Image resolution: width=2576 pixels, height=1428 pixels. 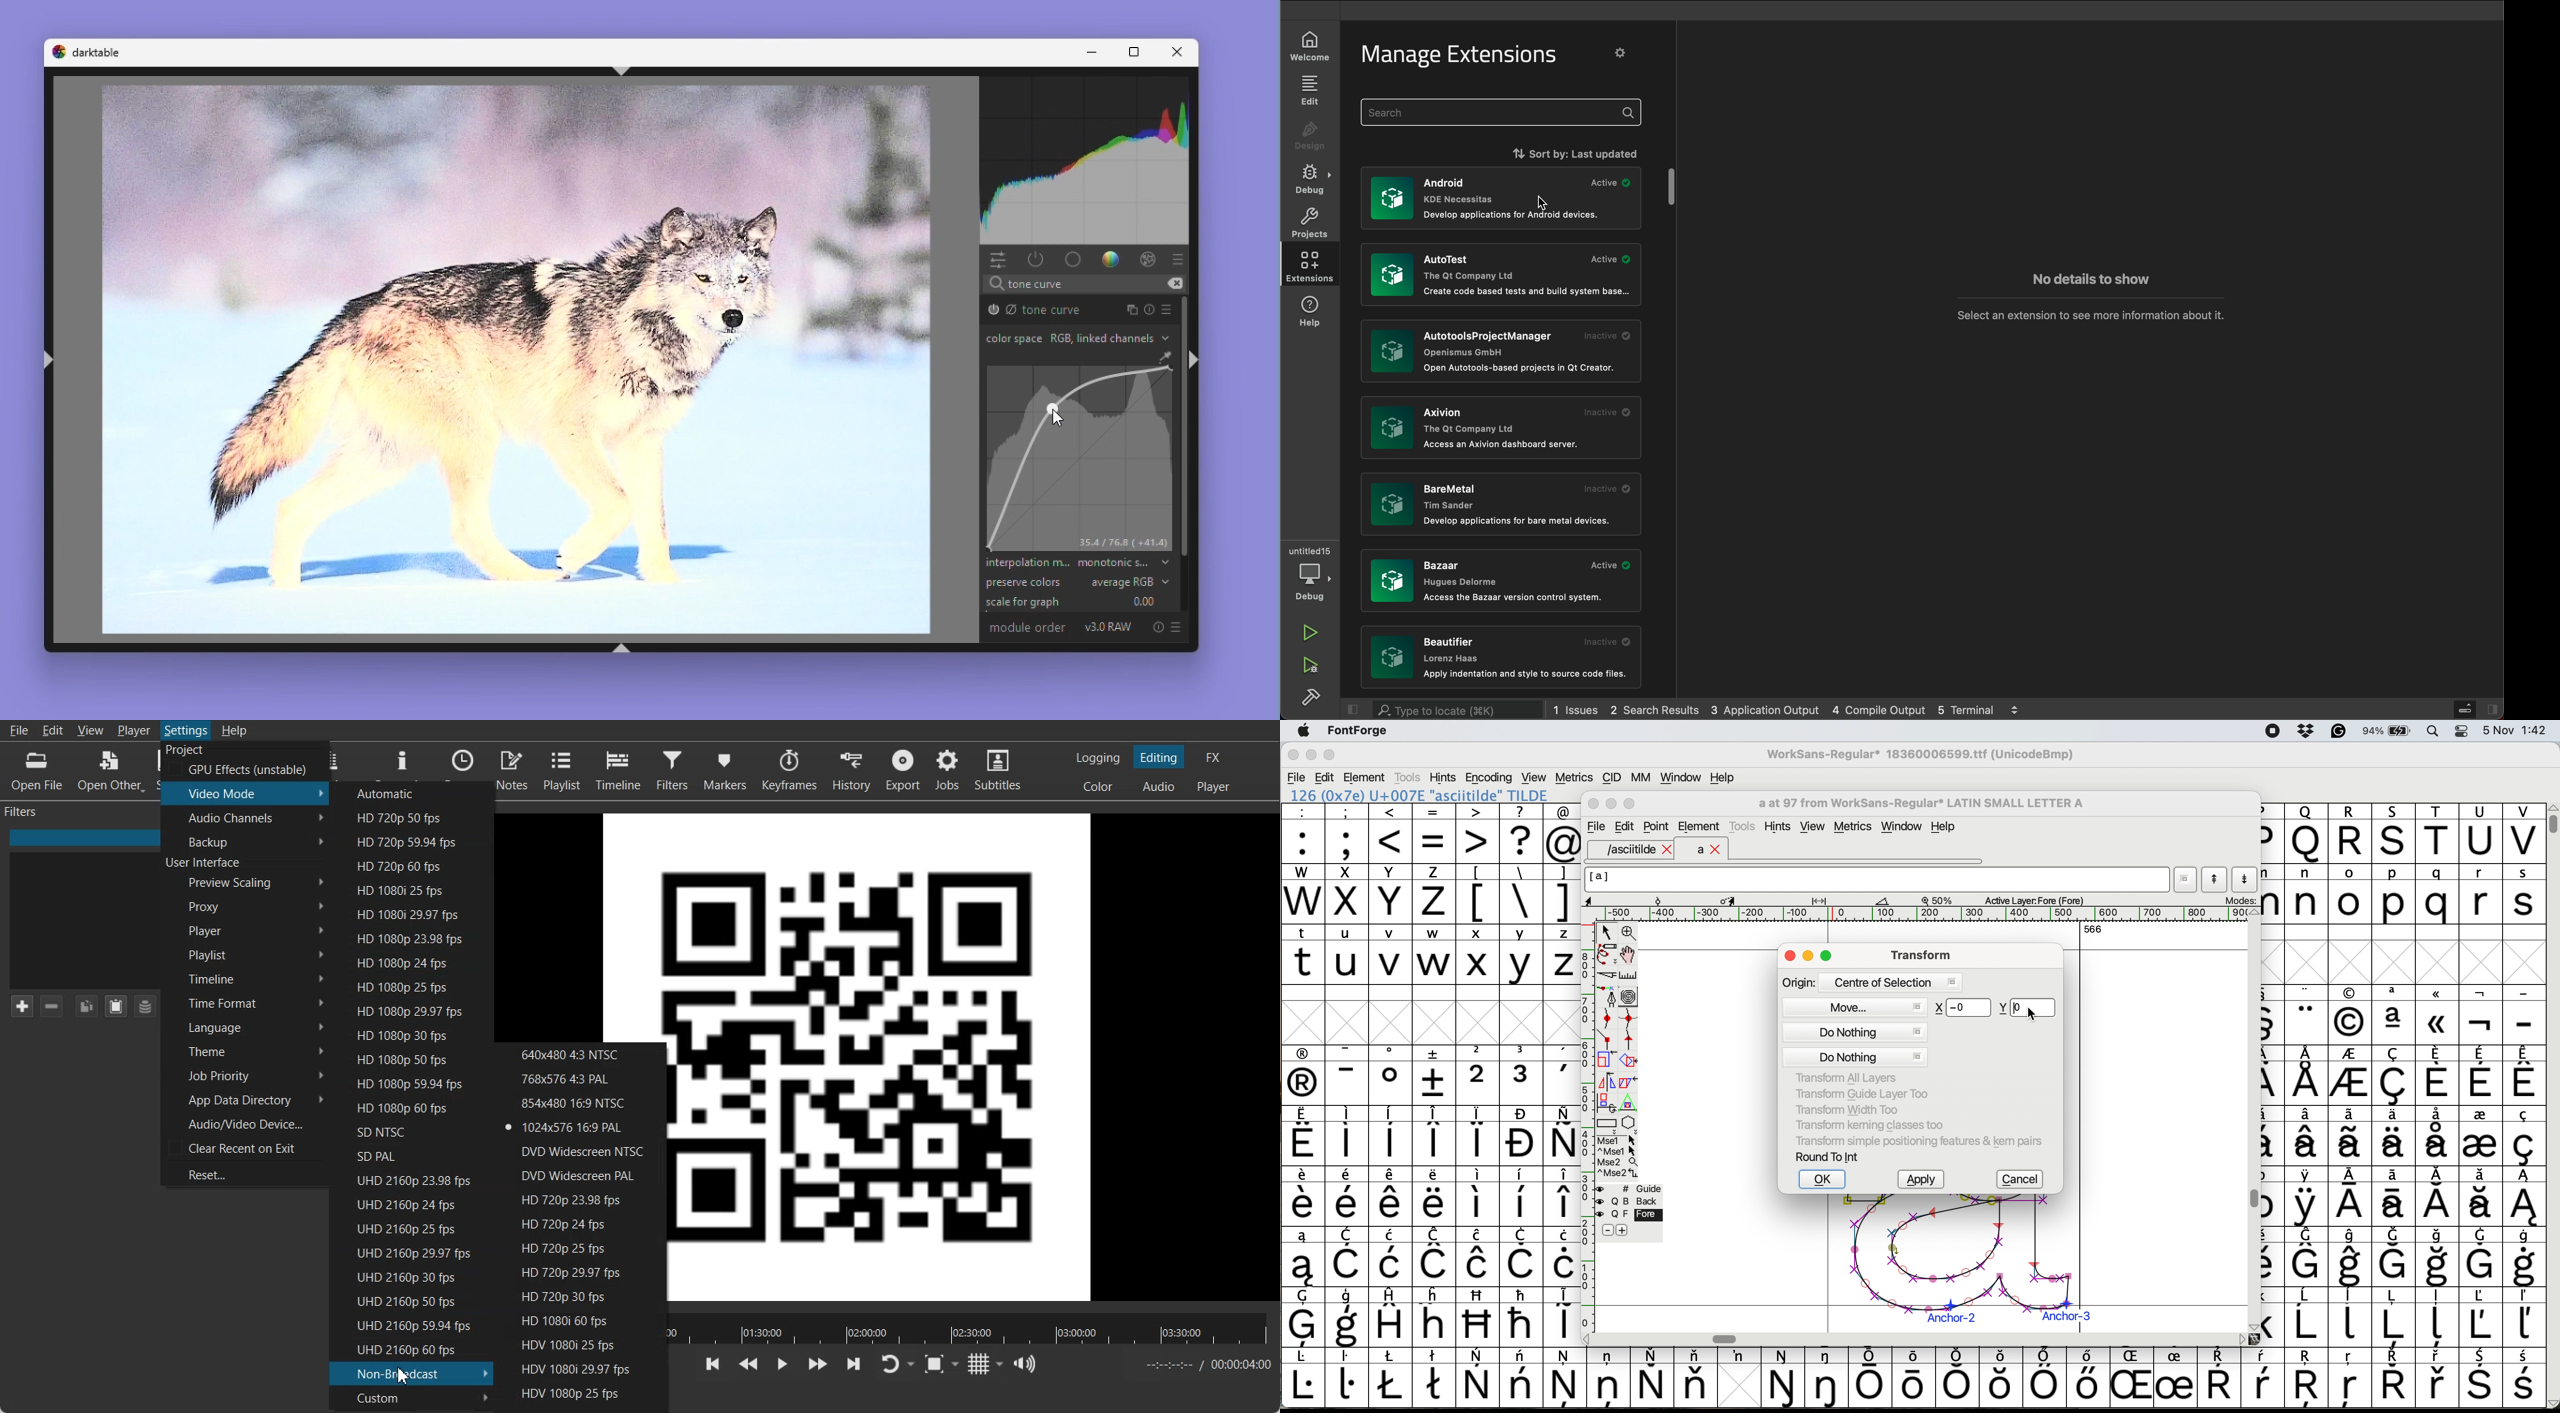 I want to click on symbol, so click(x=2397, y=1135).